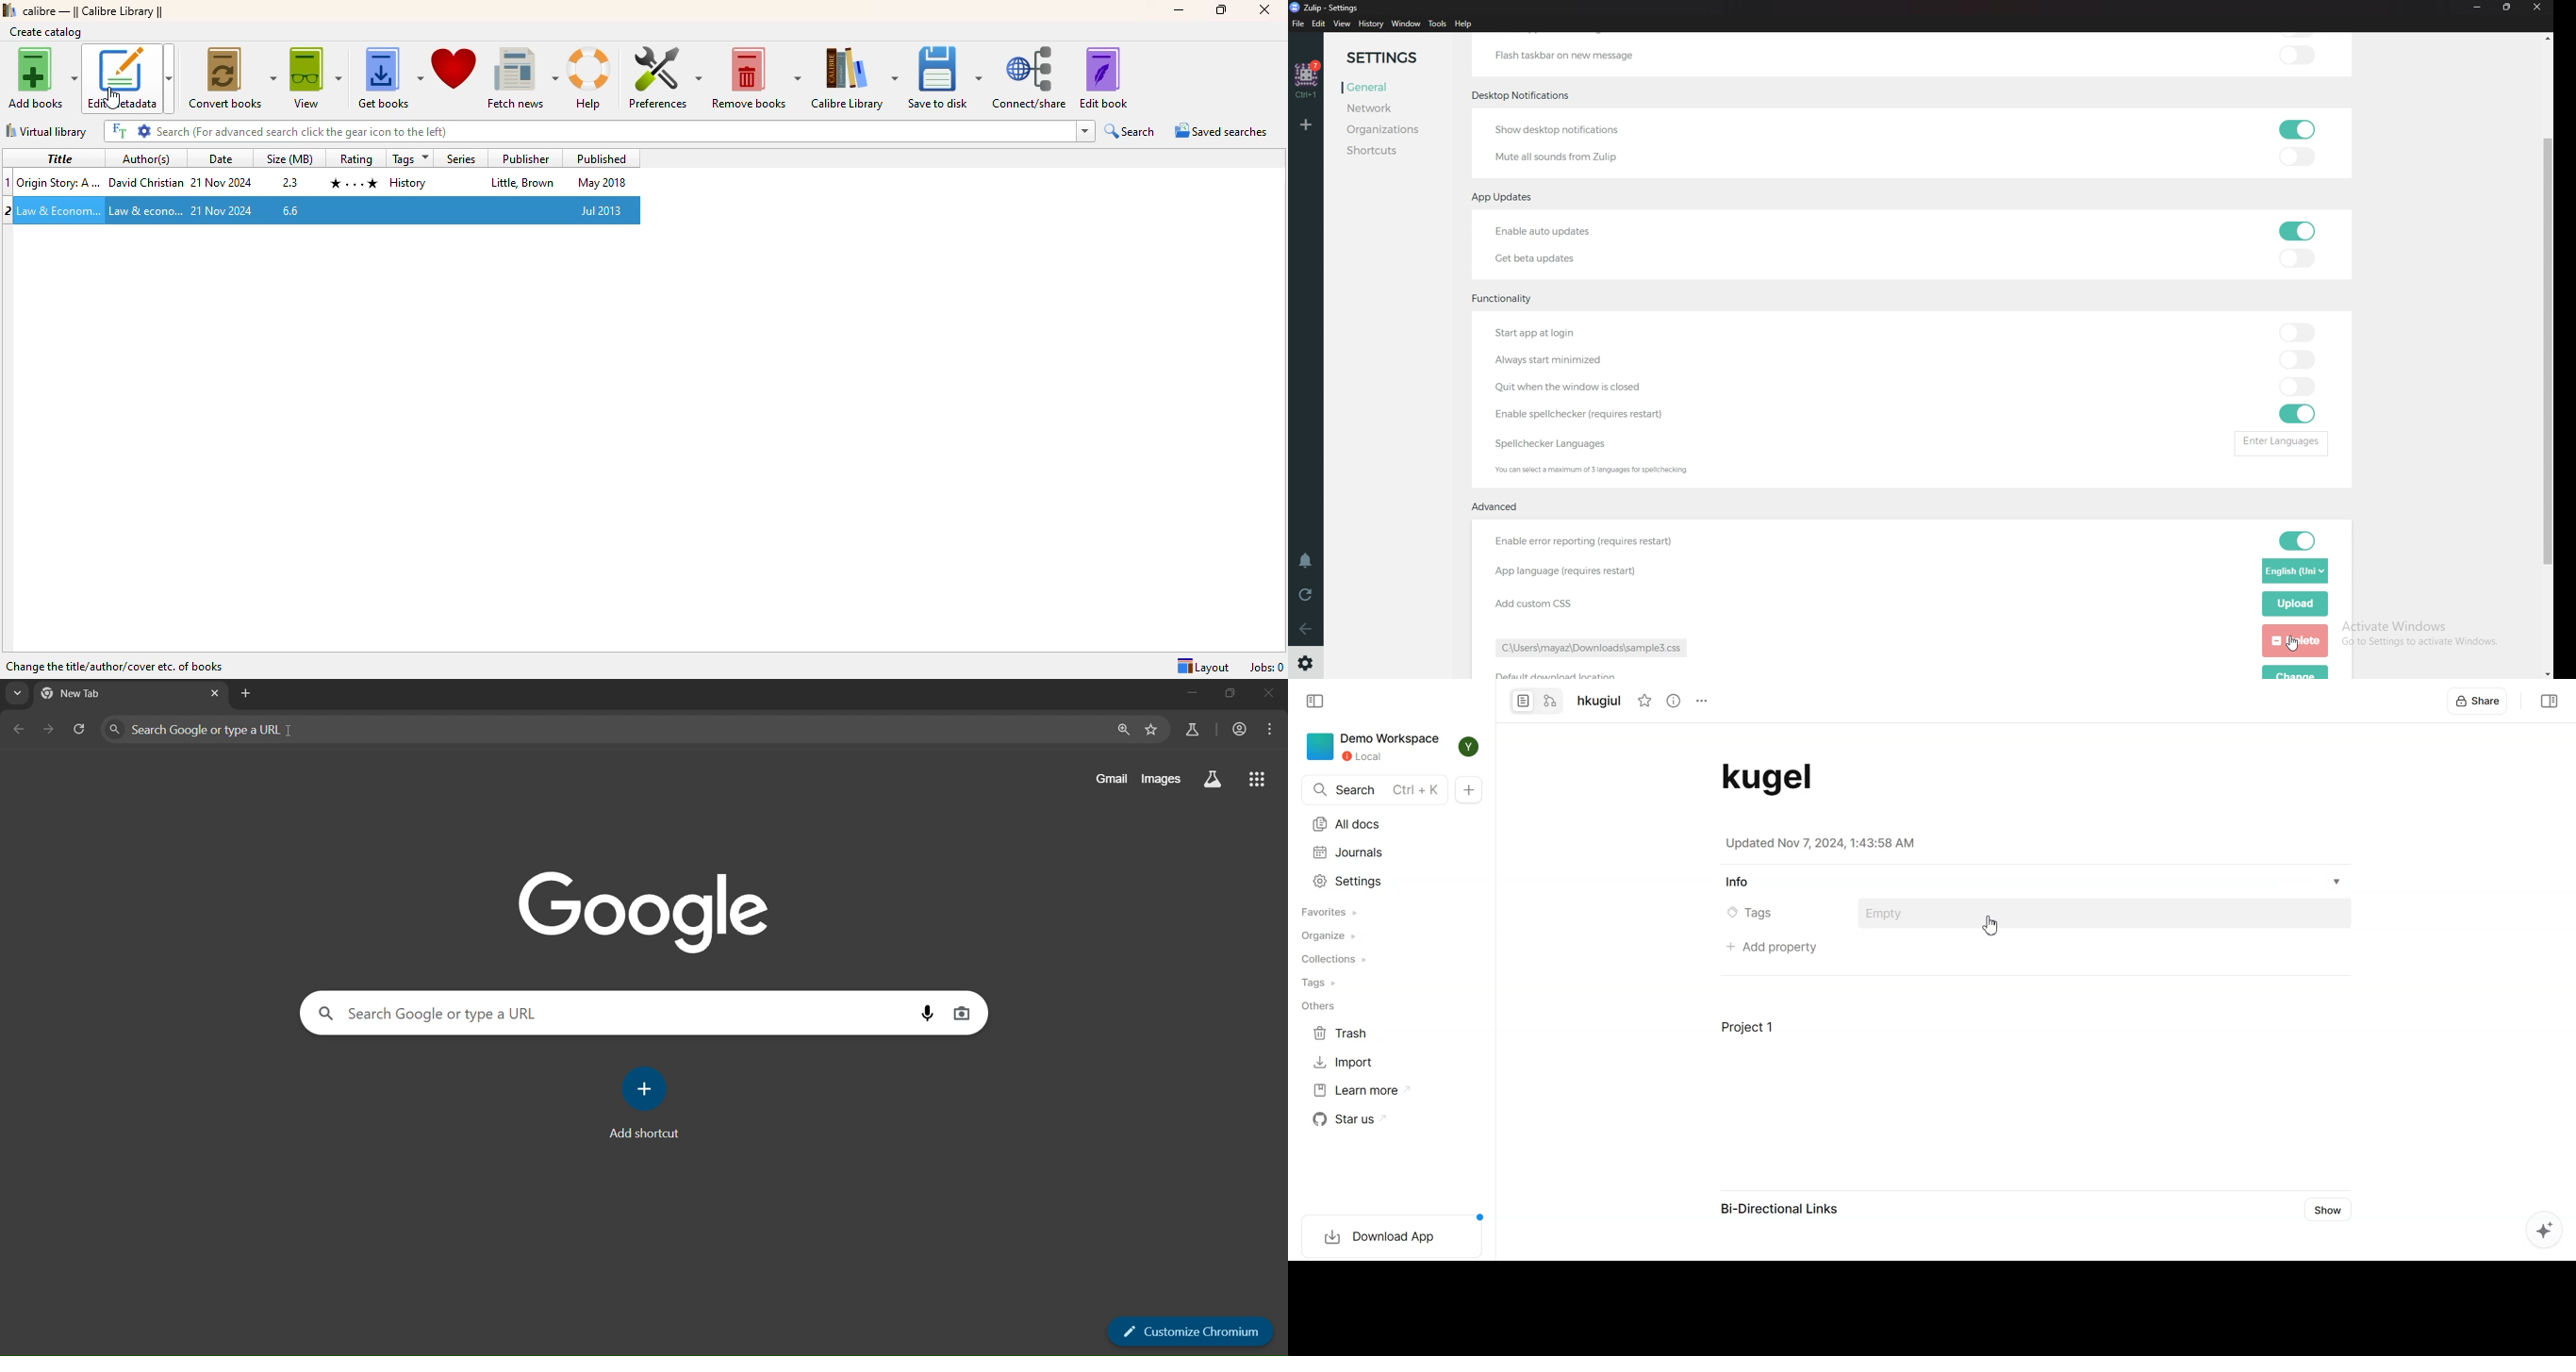 The image size is (2576, 1372). Describe the element at coordinates (1499, 505) in the screenshot. I see `Advanced` at that location.